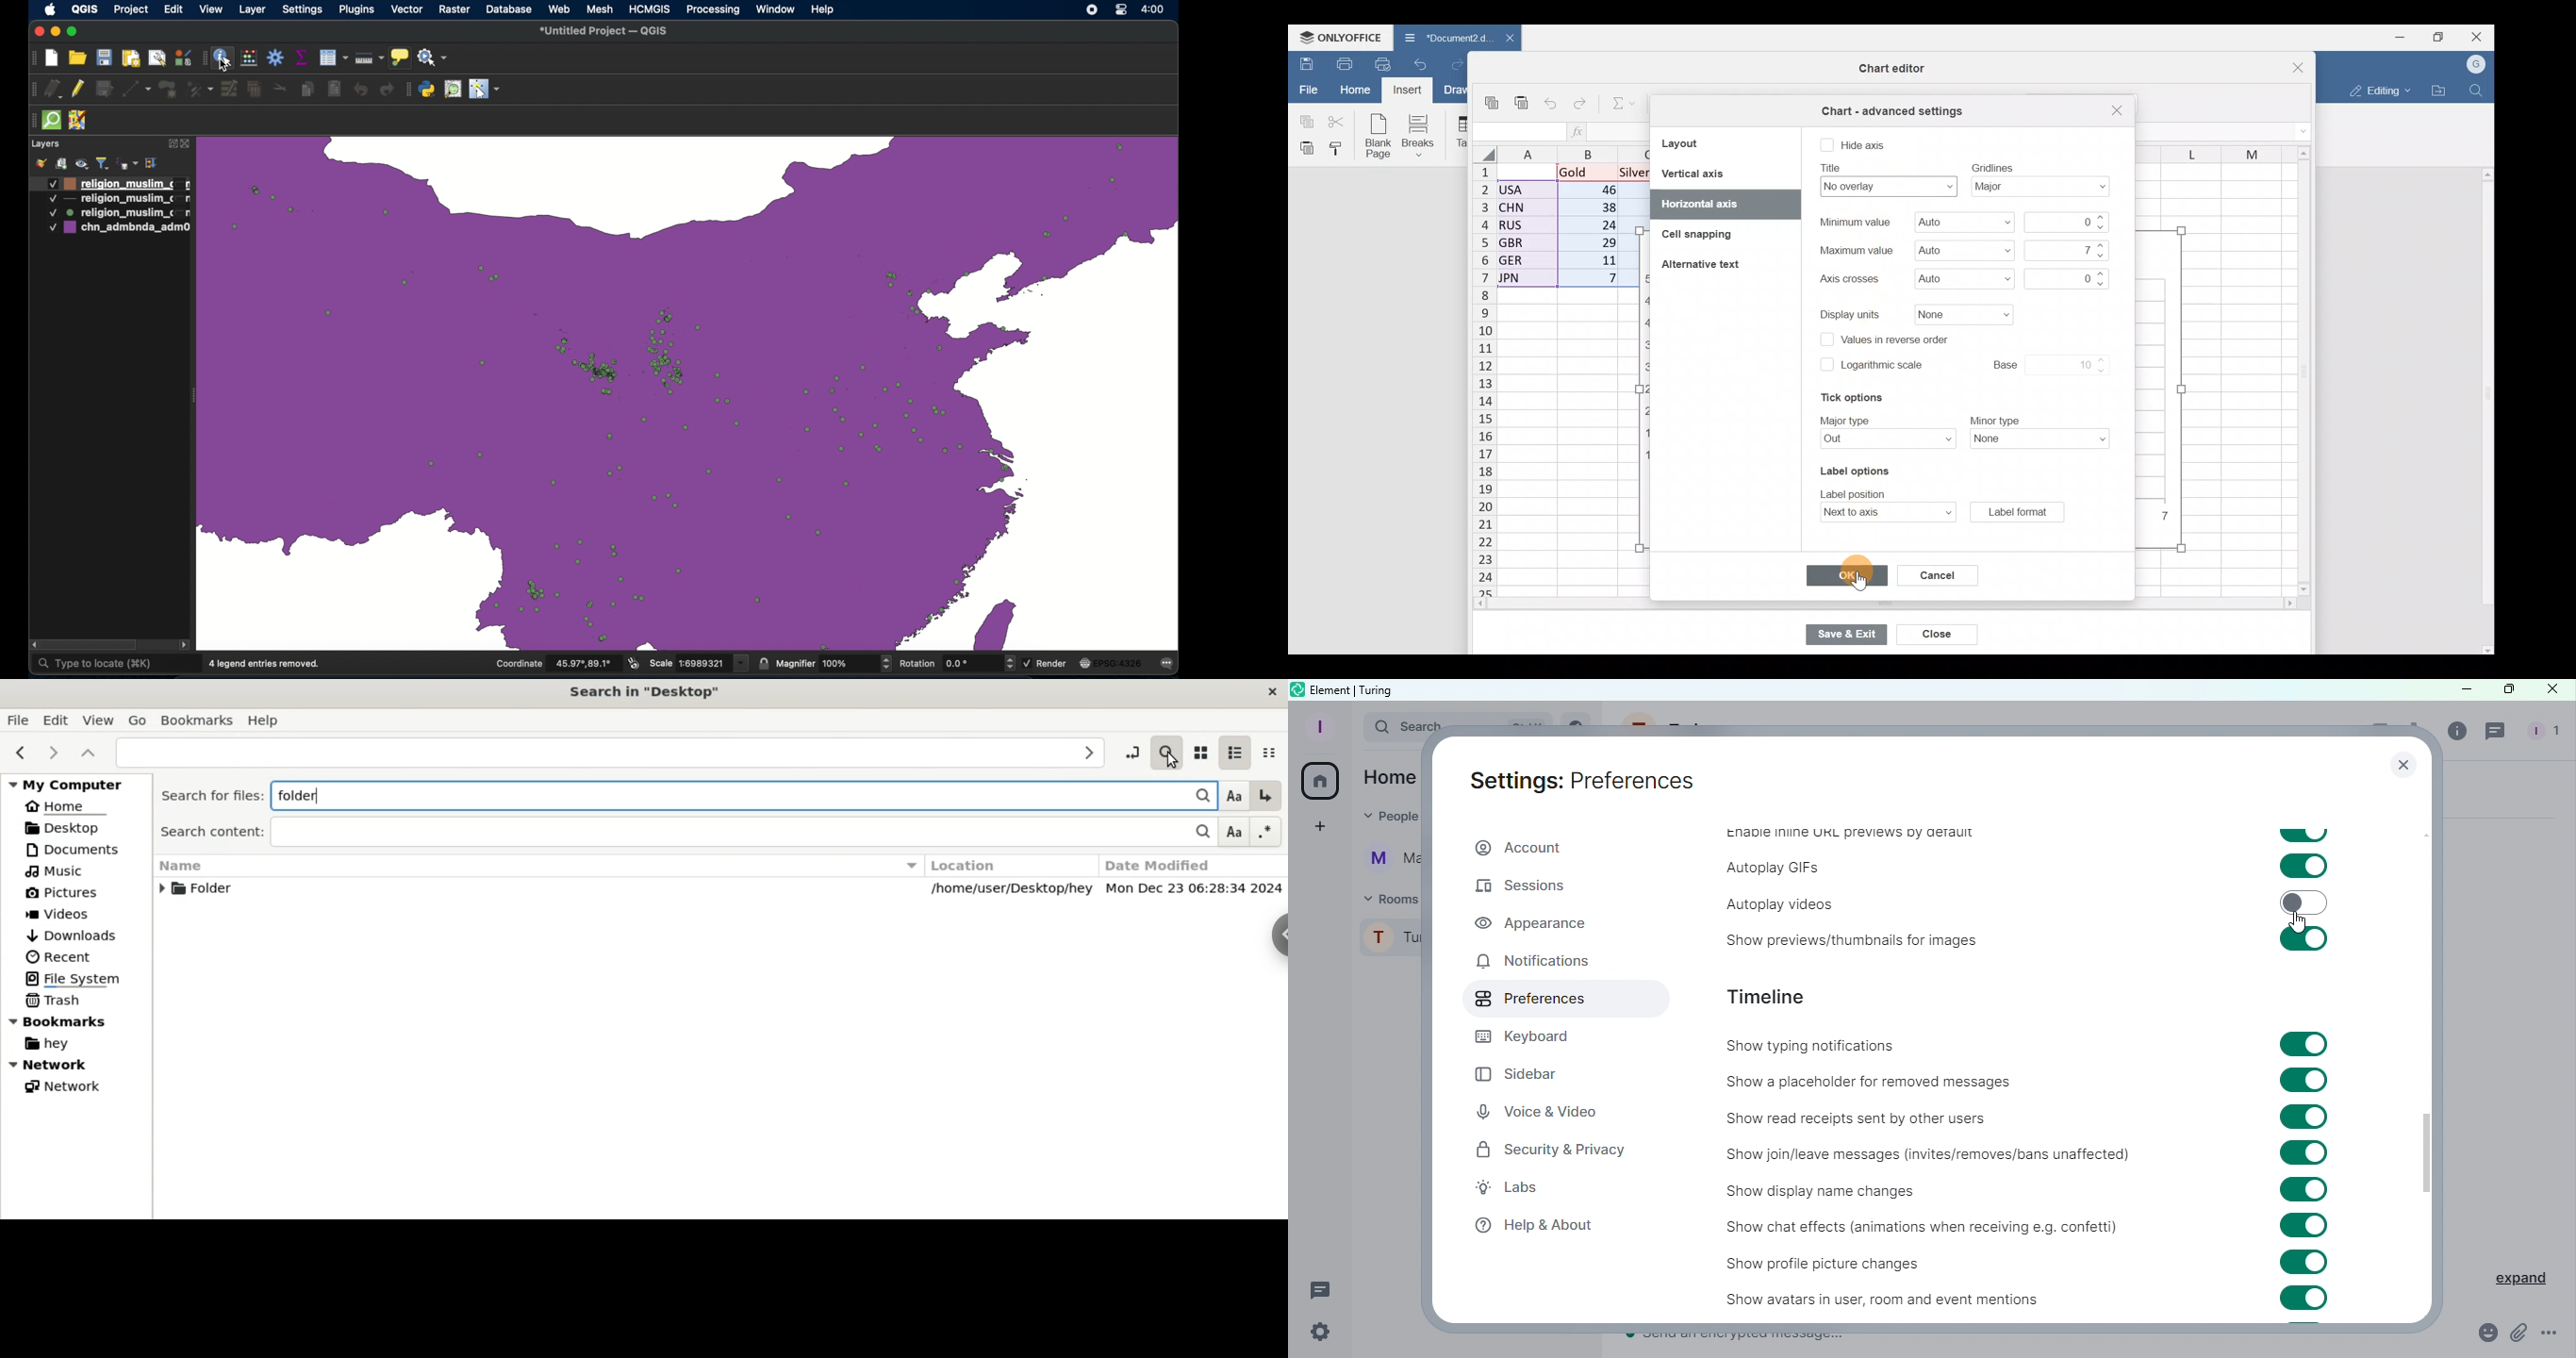 Image resolution: width=2576 pixels, height=1372 pixels. What do you see at coordinates (87, 751) in the screenshot?
I see `parent folders` at bounding box center [87, 751].